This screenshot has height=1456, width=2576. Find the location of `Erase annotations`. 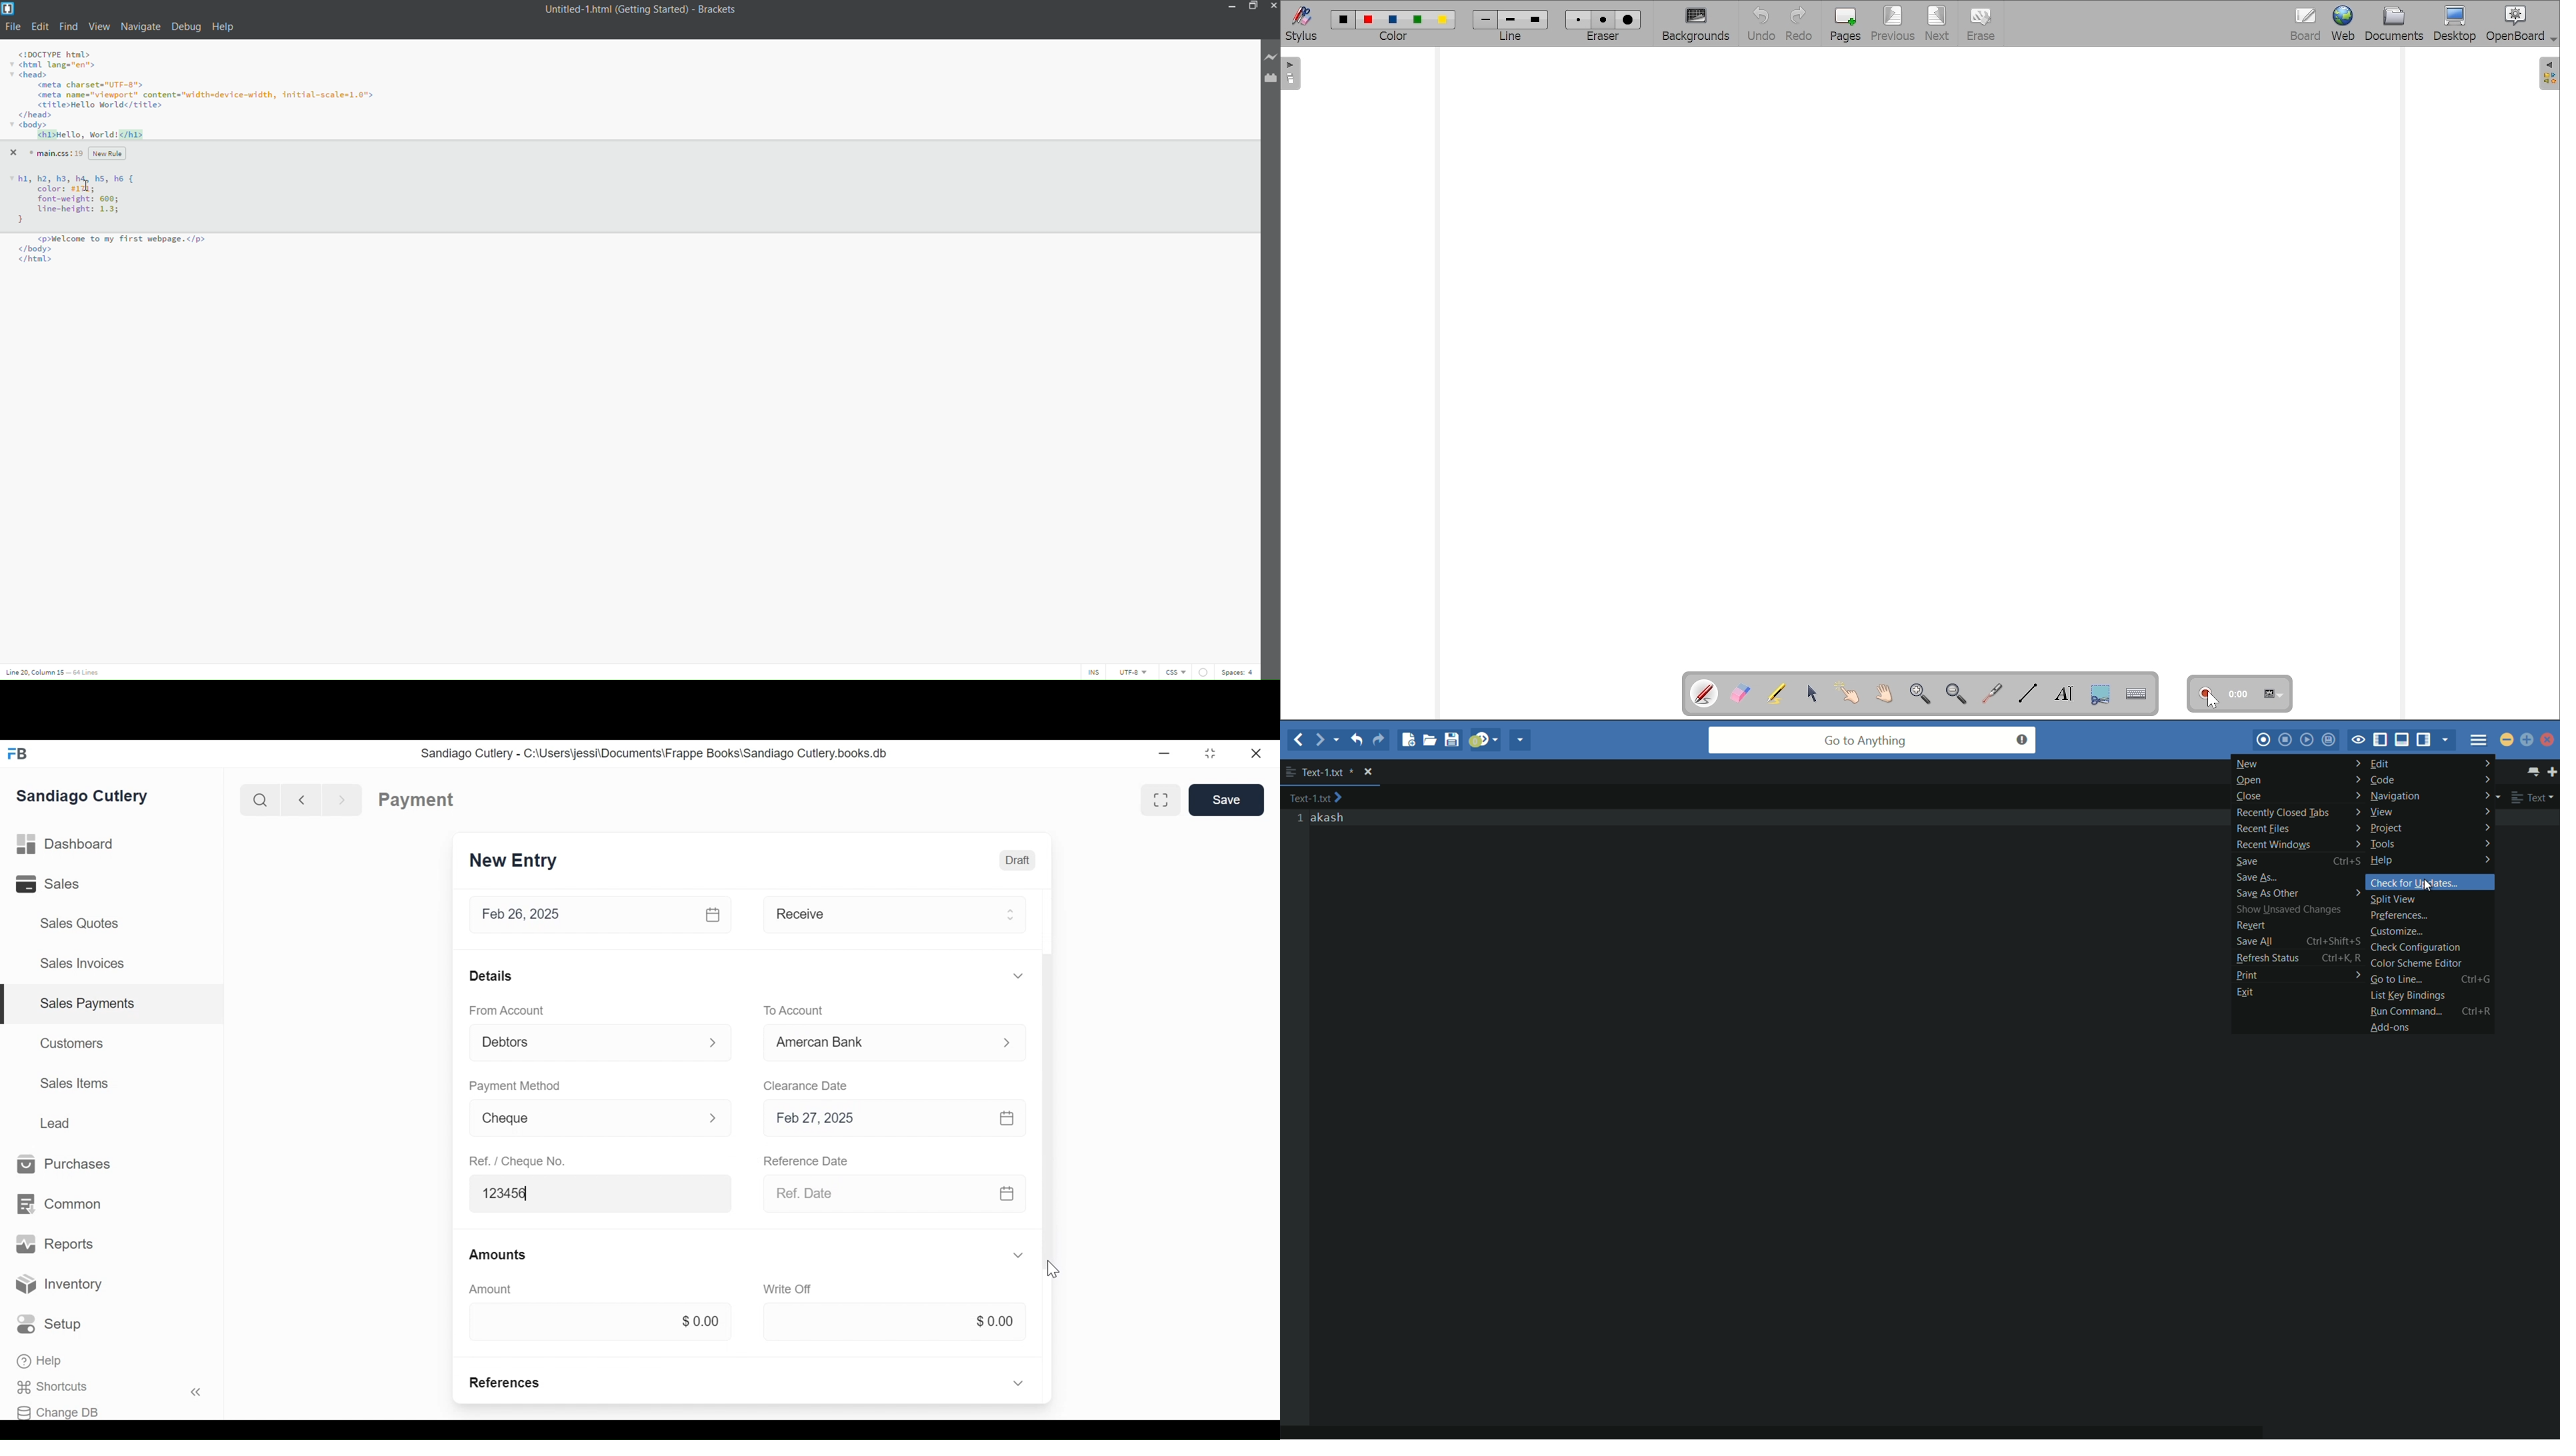

Erase annotations is located at coordinates (1737, 694).